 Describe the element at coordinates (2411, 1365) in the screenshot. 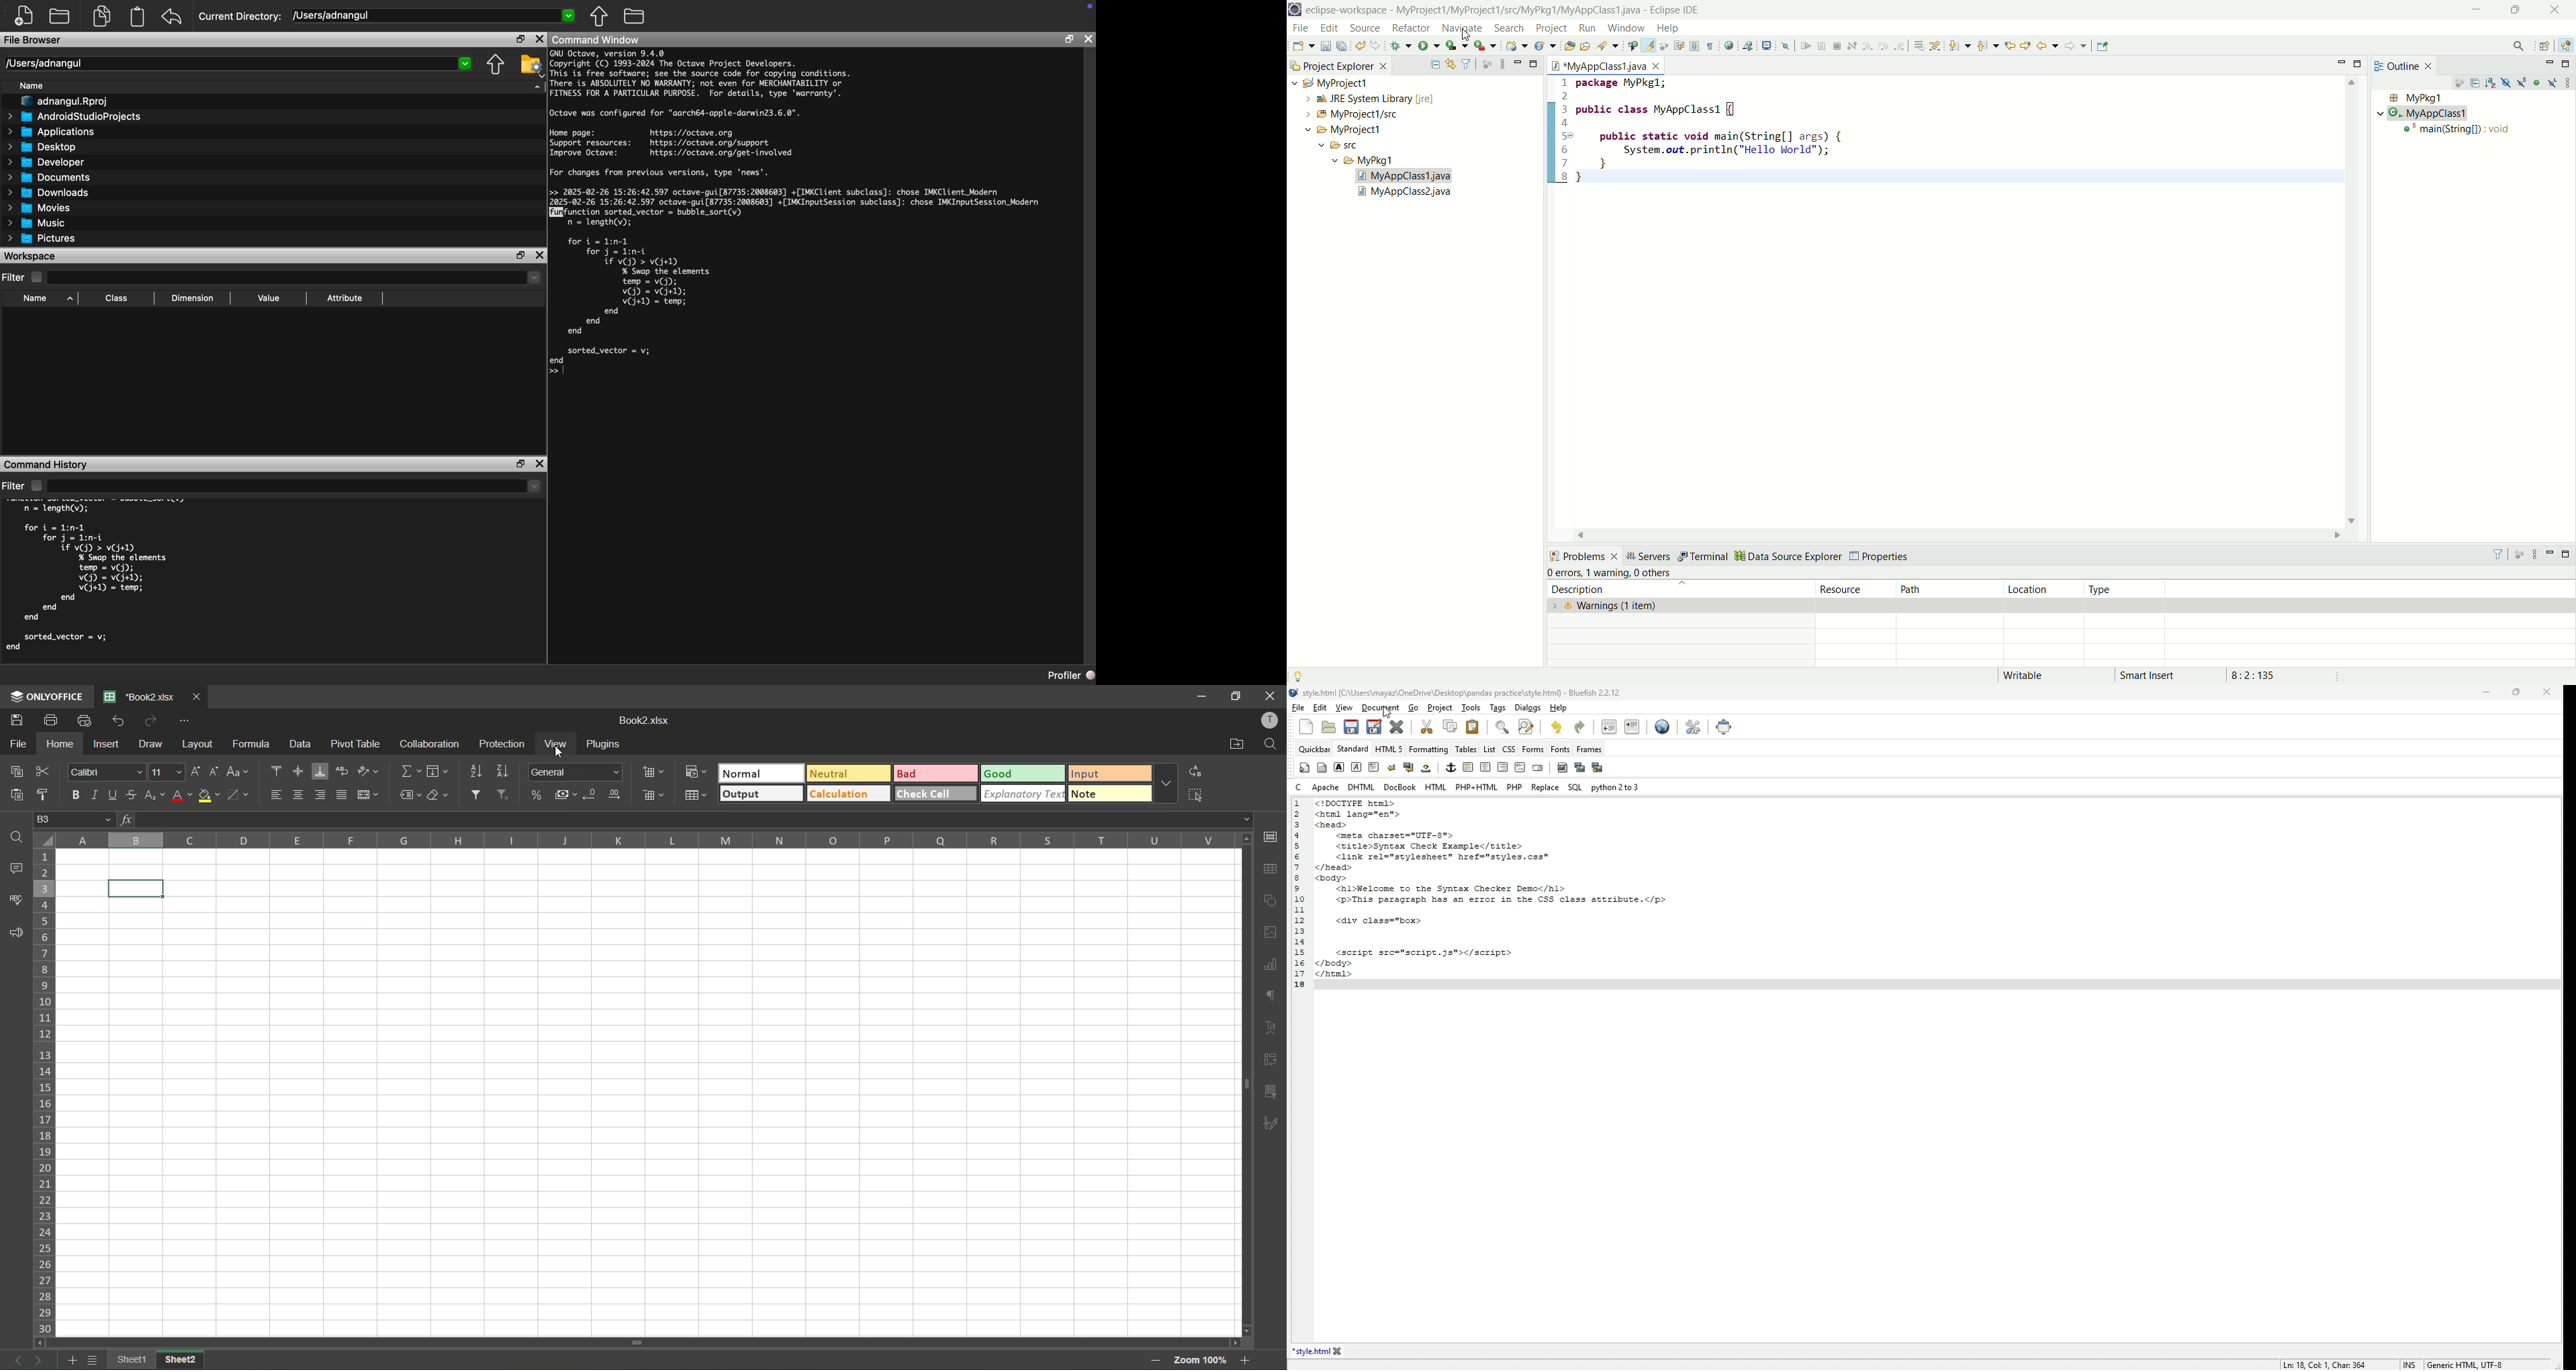

I see `cursor mode` at that location.